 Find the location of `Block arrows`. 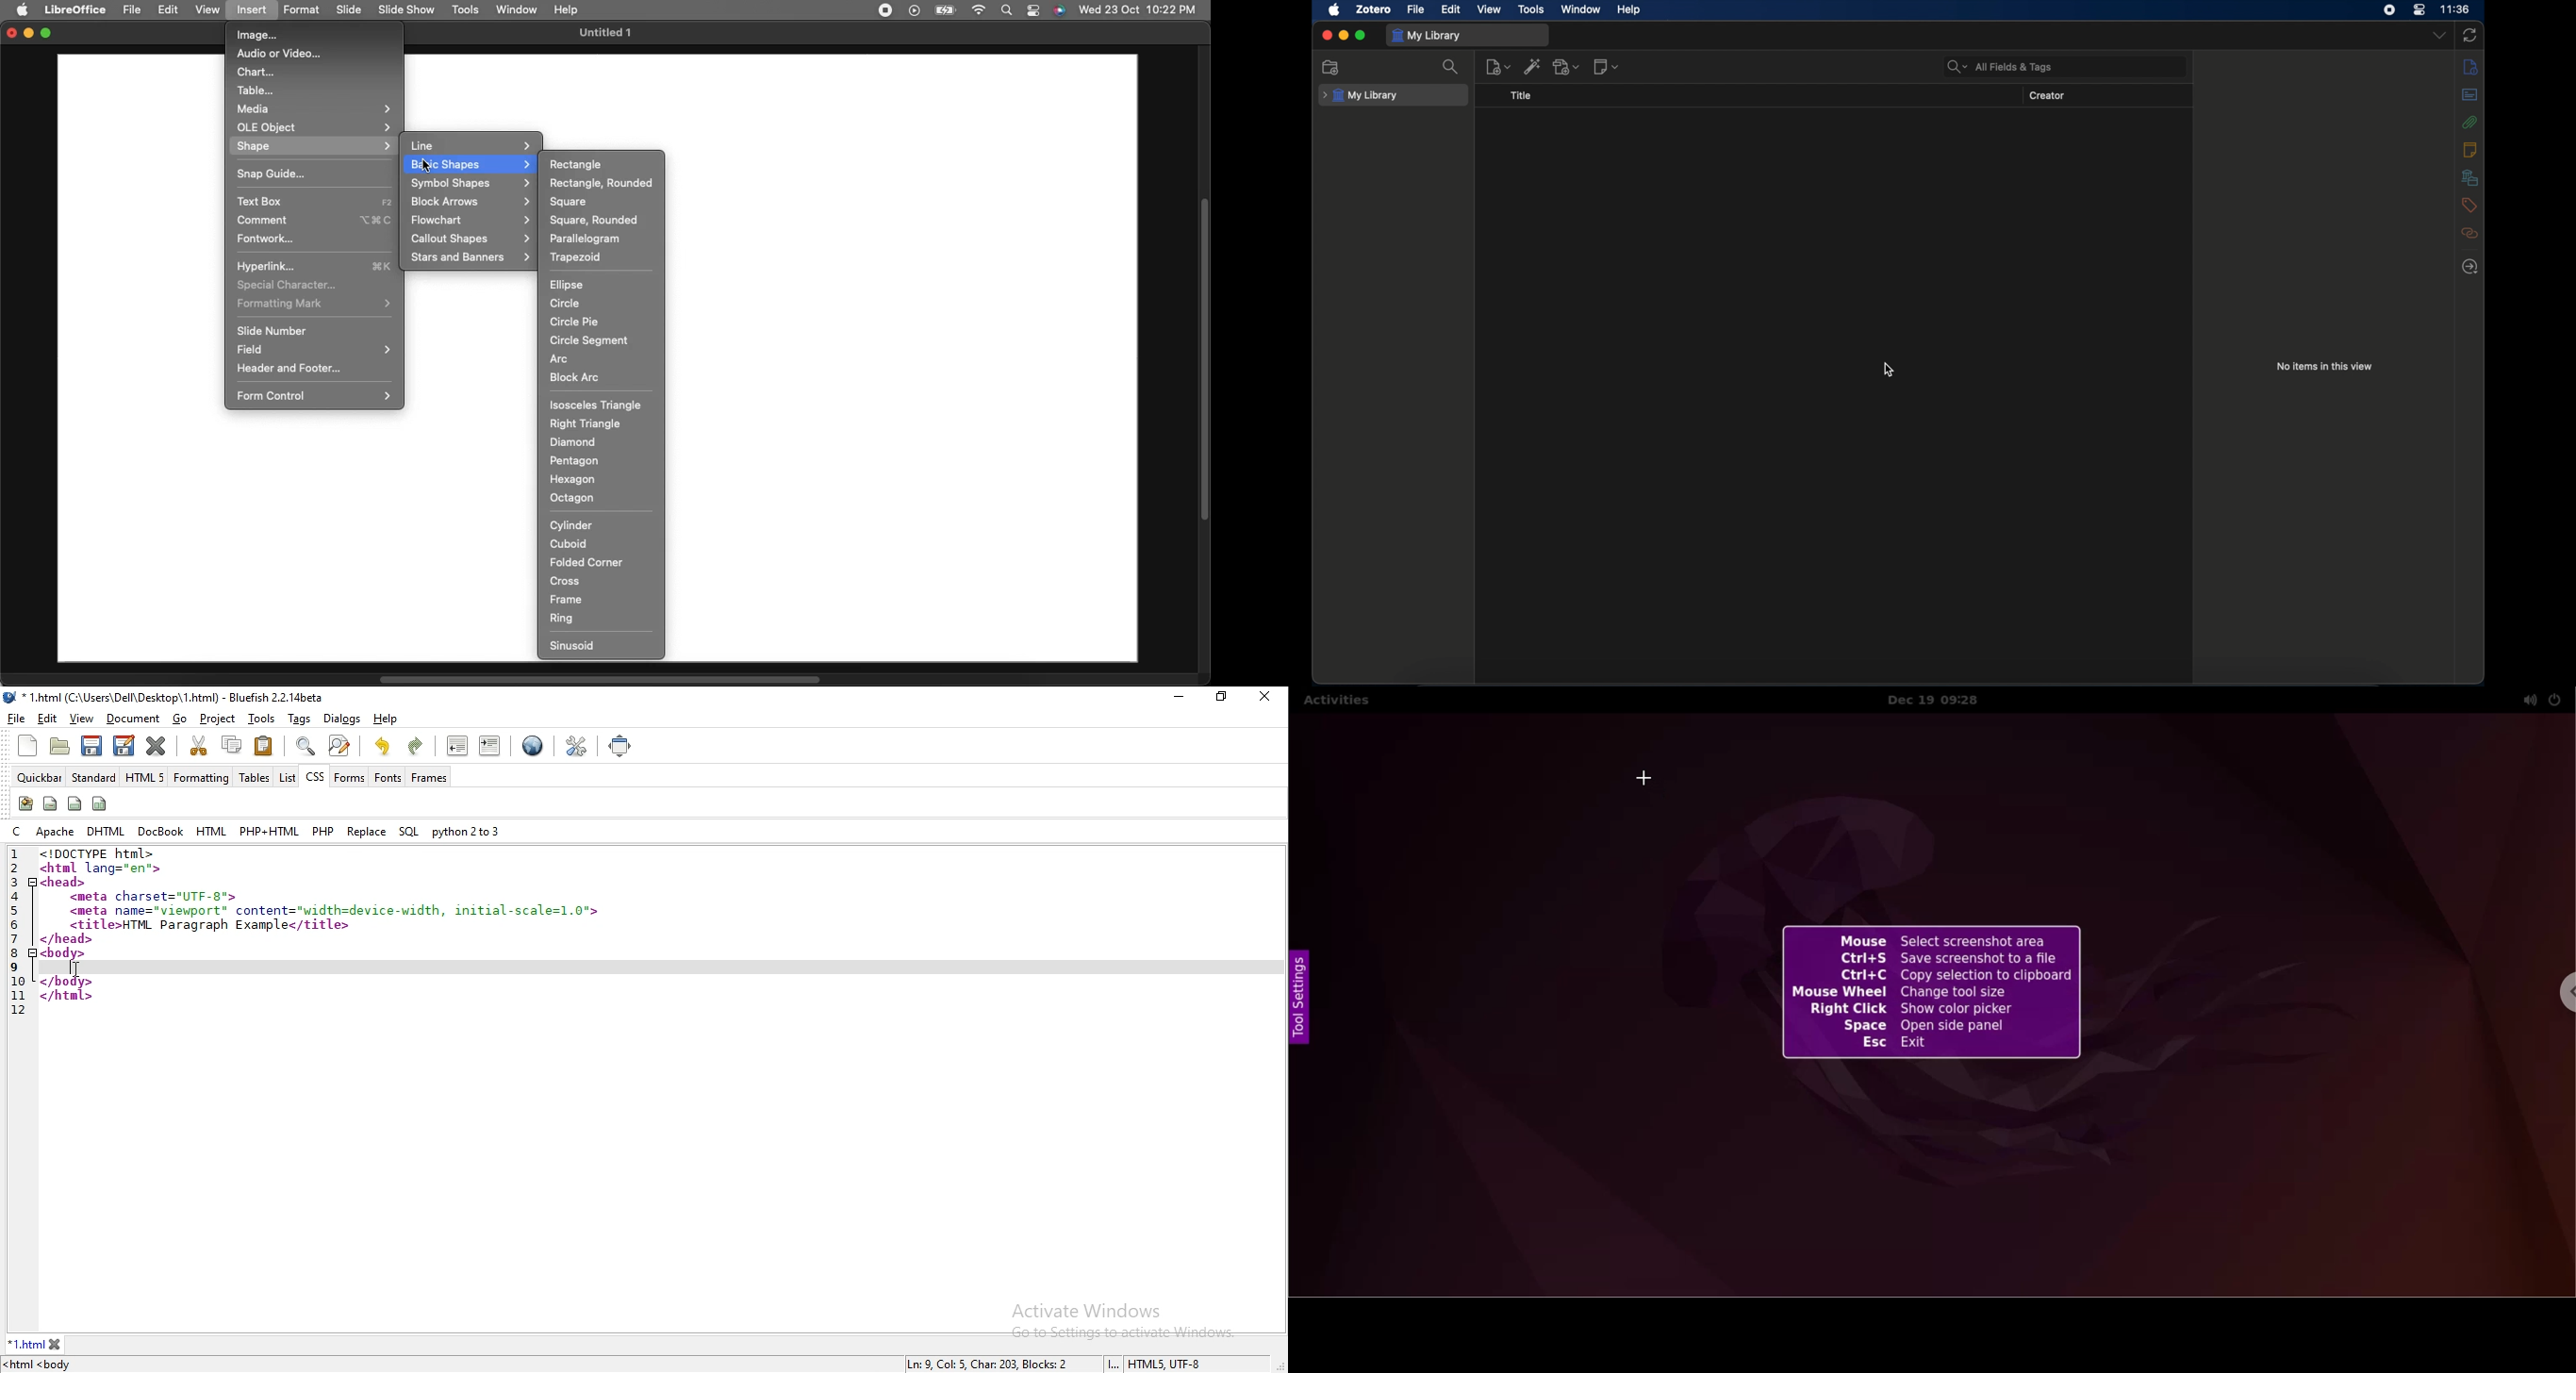

Block arrows is located at coordinates (471, 202).